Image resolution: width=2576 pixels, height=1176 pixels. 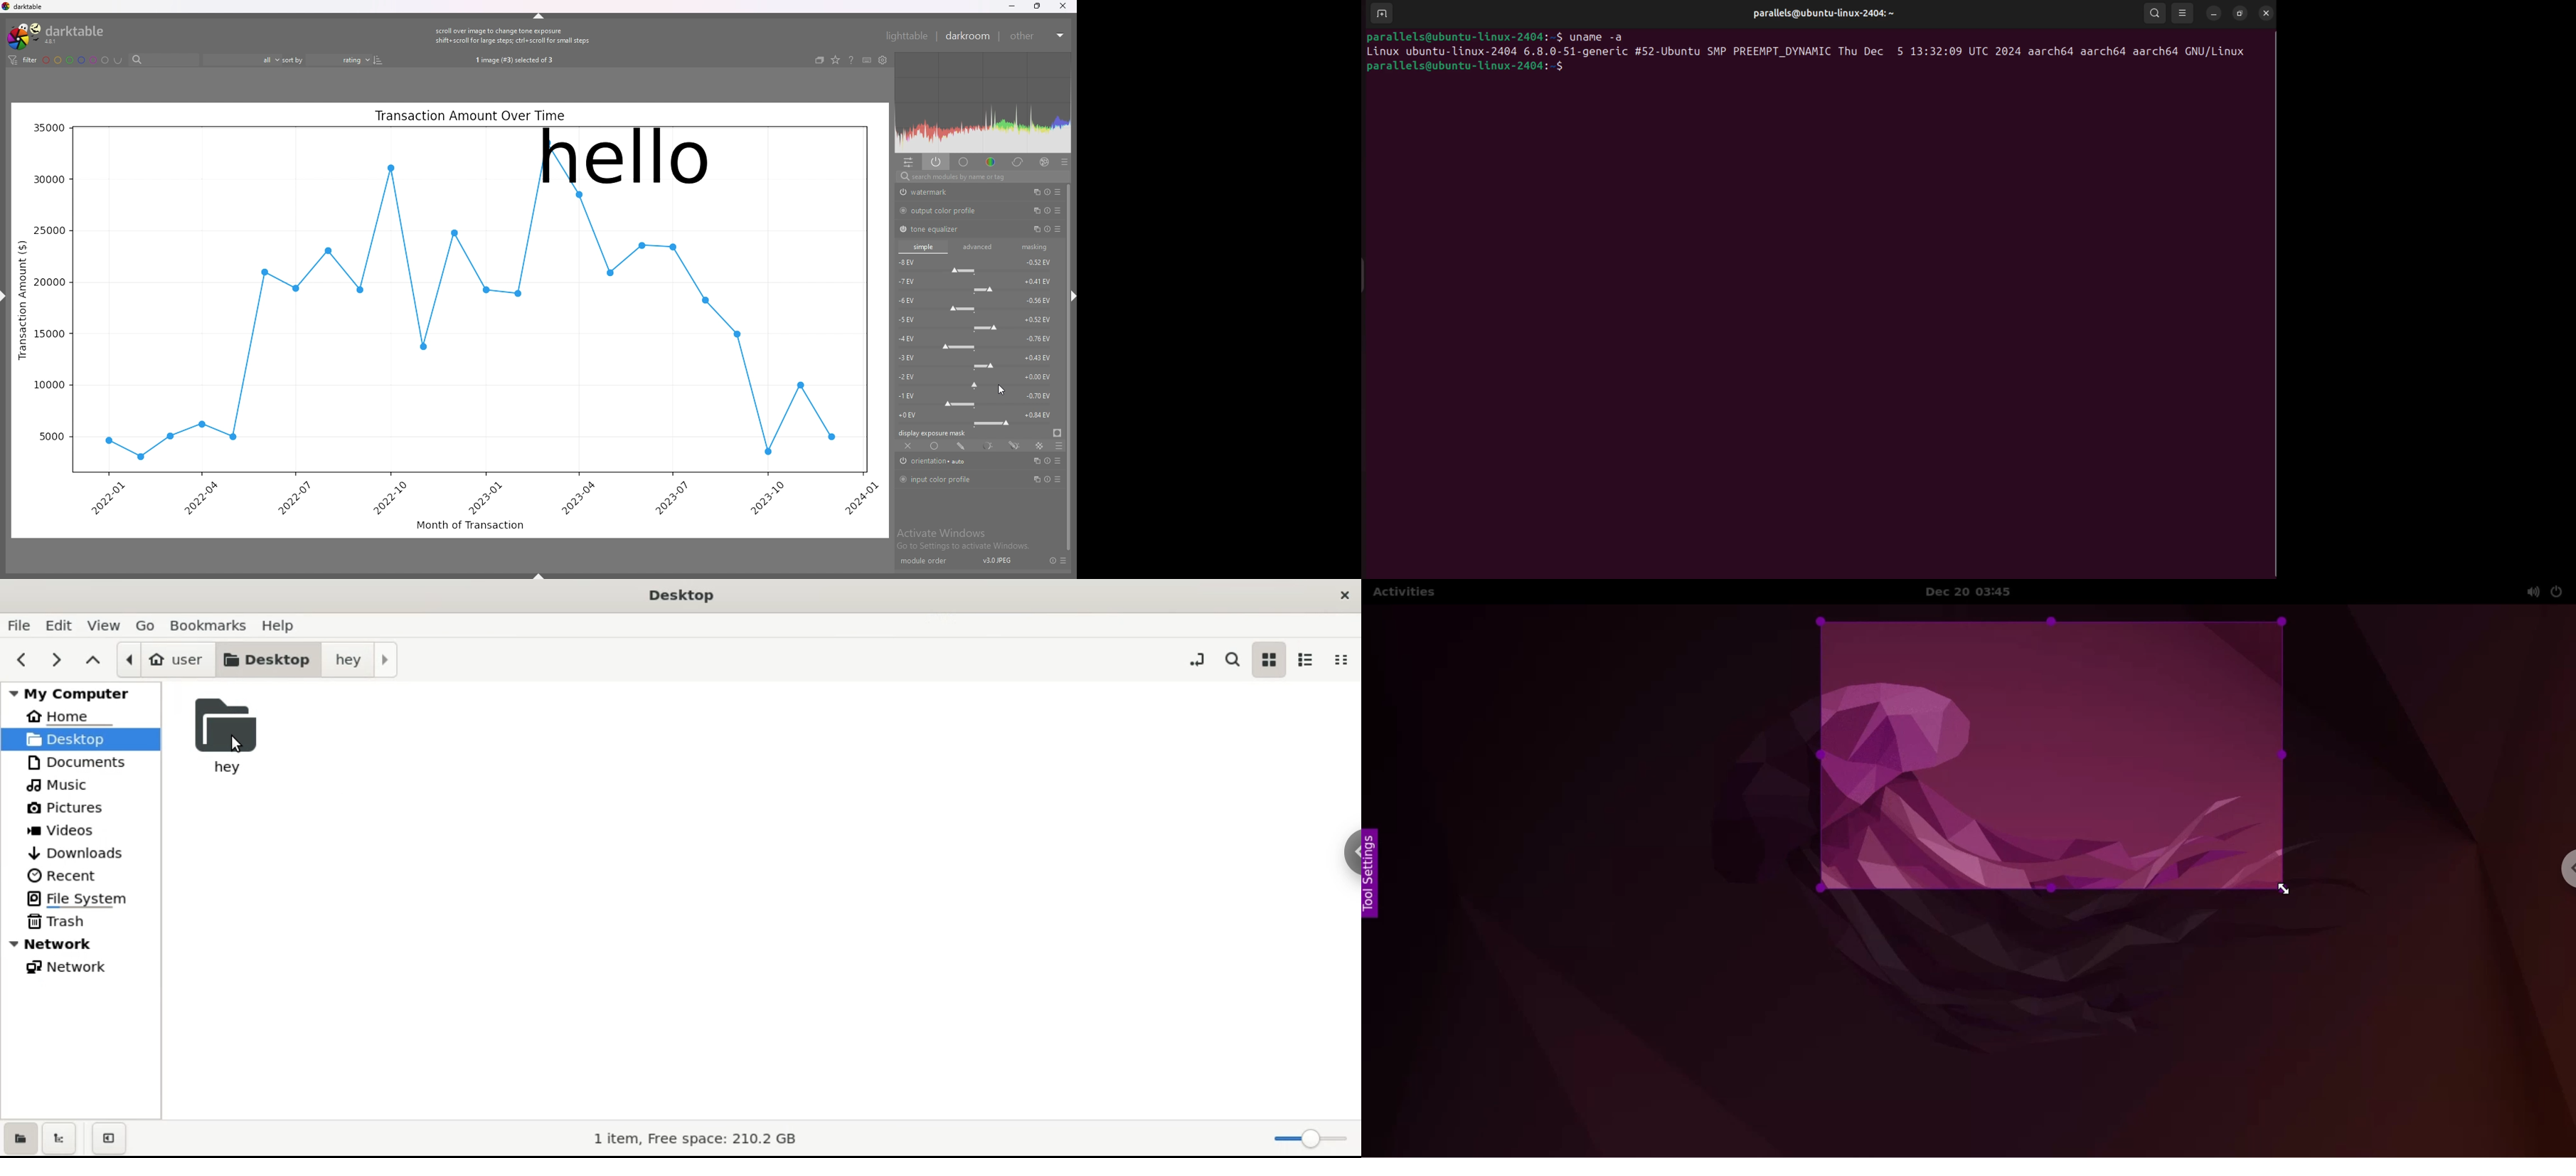 What do you see at coordinates (1465, 69) in the screenshot?
I see `parallels@ubuntu-linux-2404:-$` at bounding box center [1465, 69].